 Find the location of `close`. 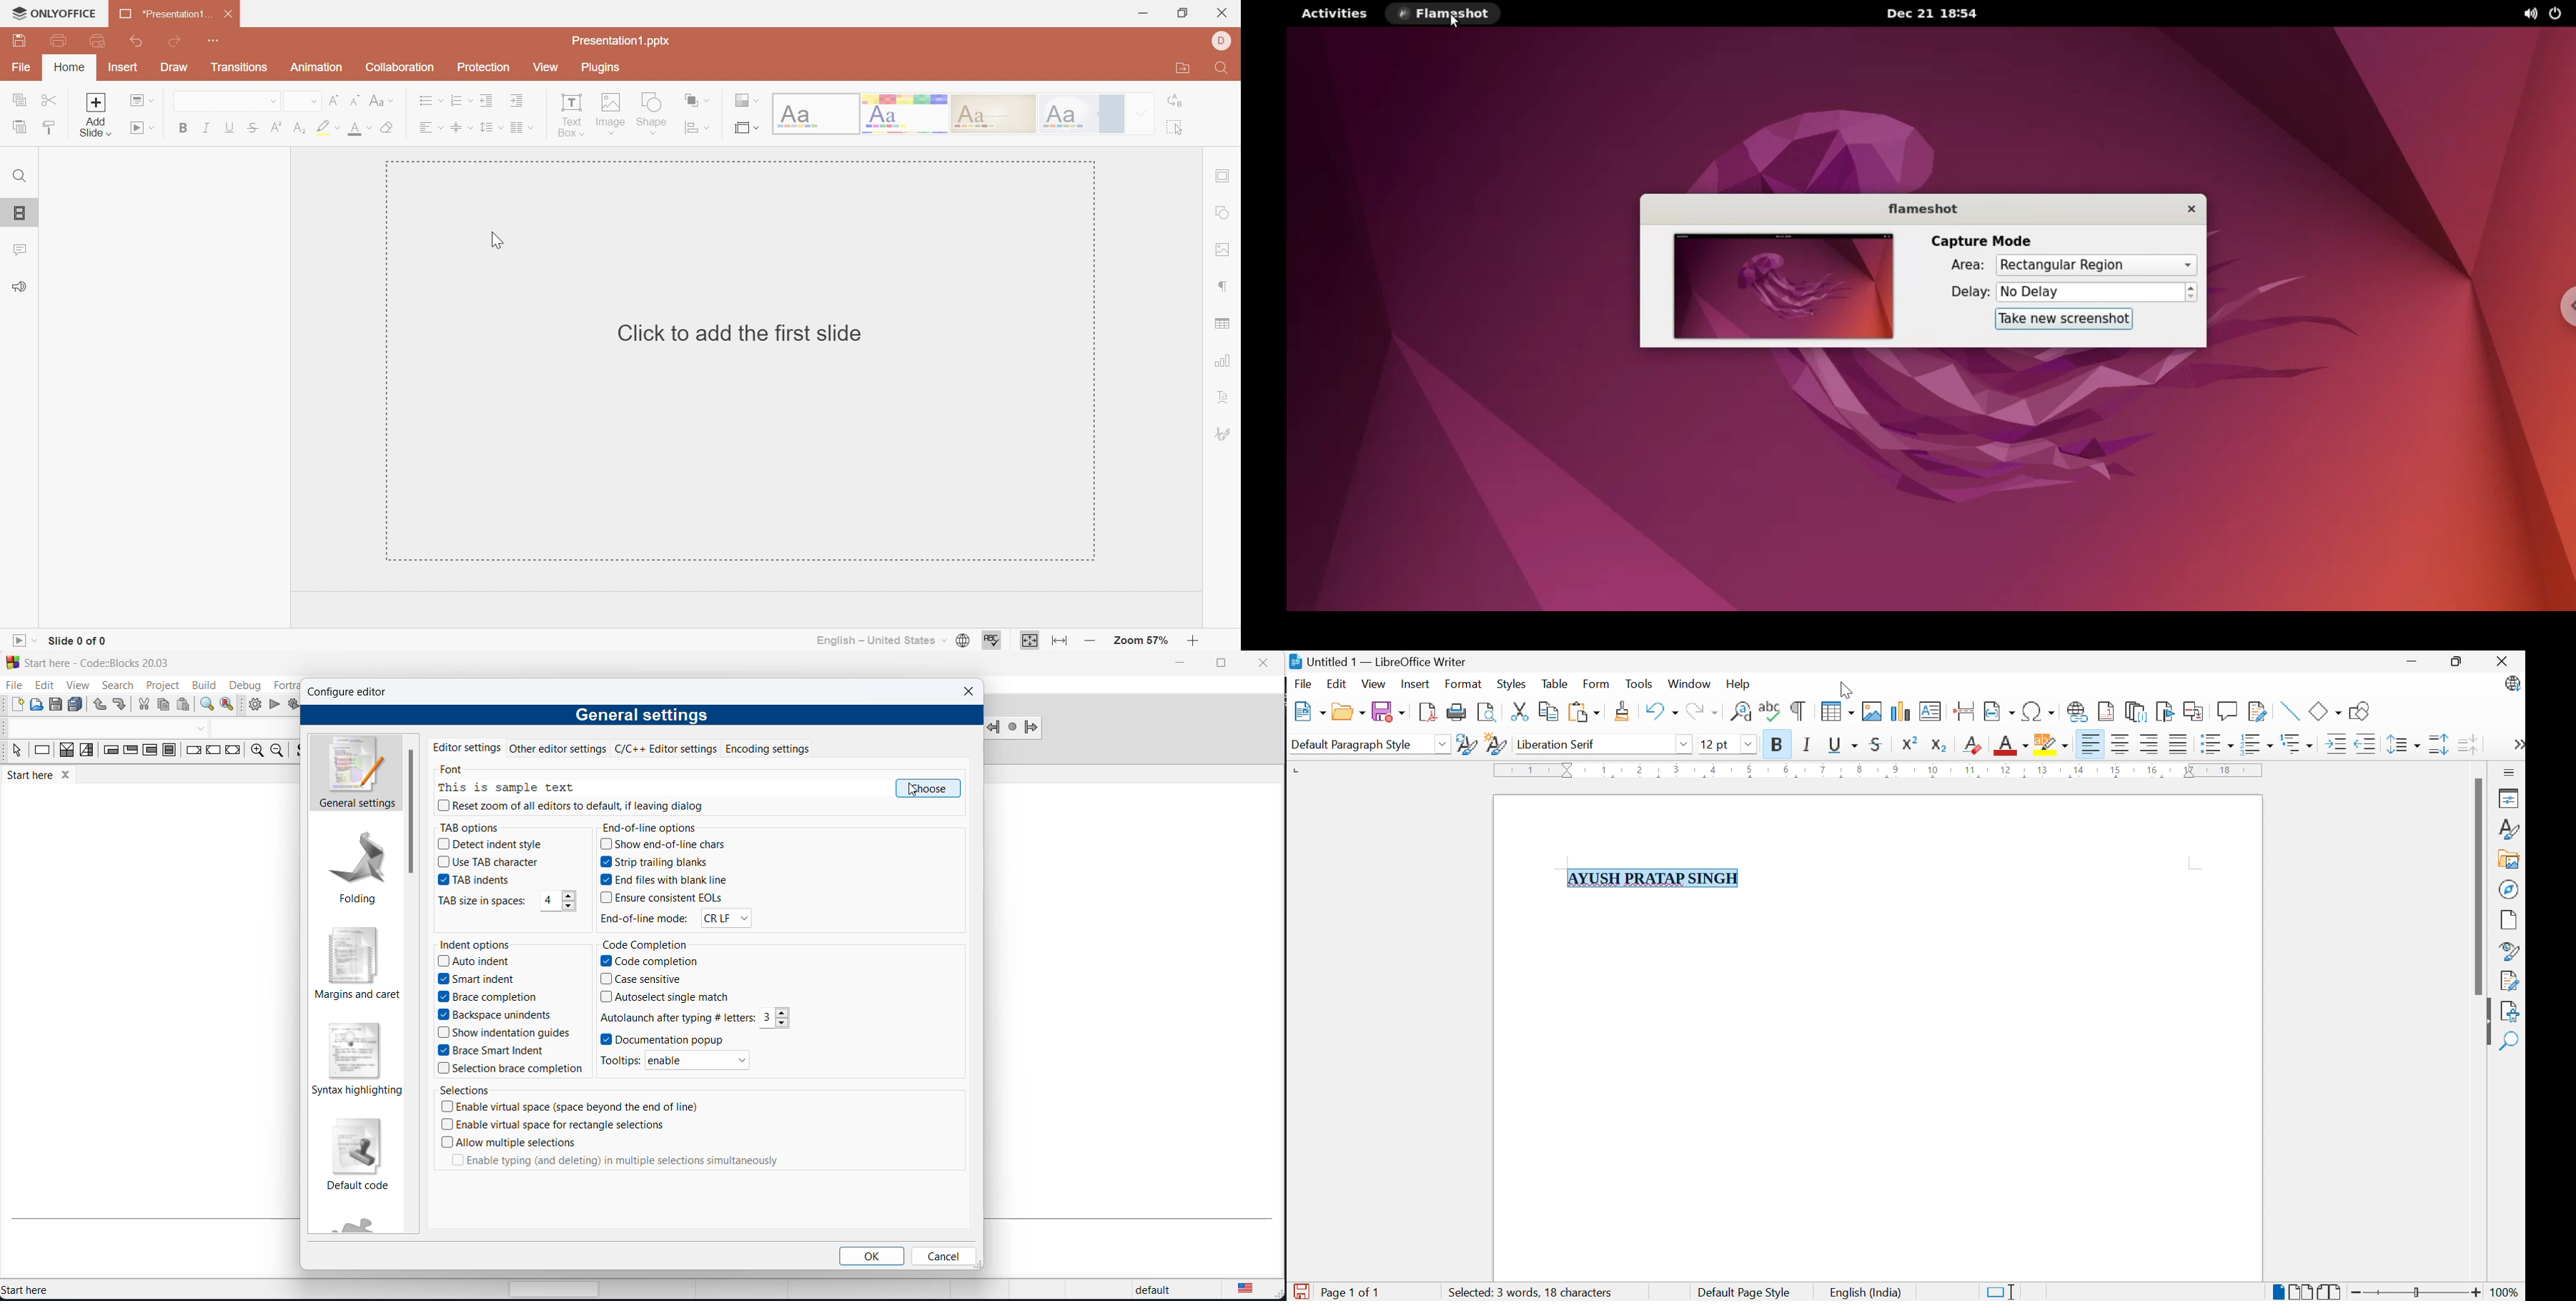

close is located at coordinates (1262, 662).